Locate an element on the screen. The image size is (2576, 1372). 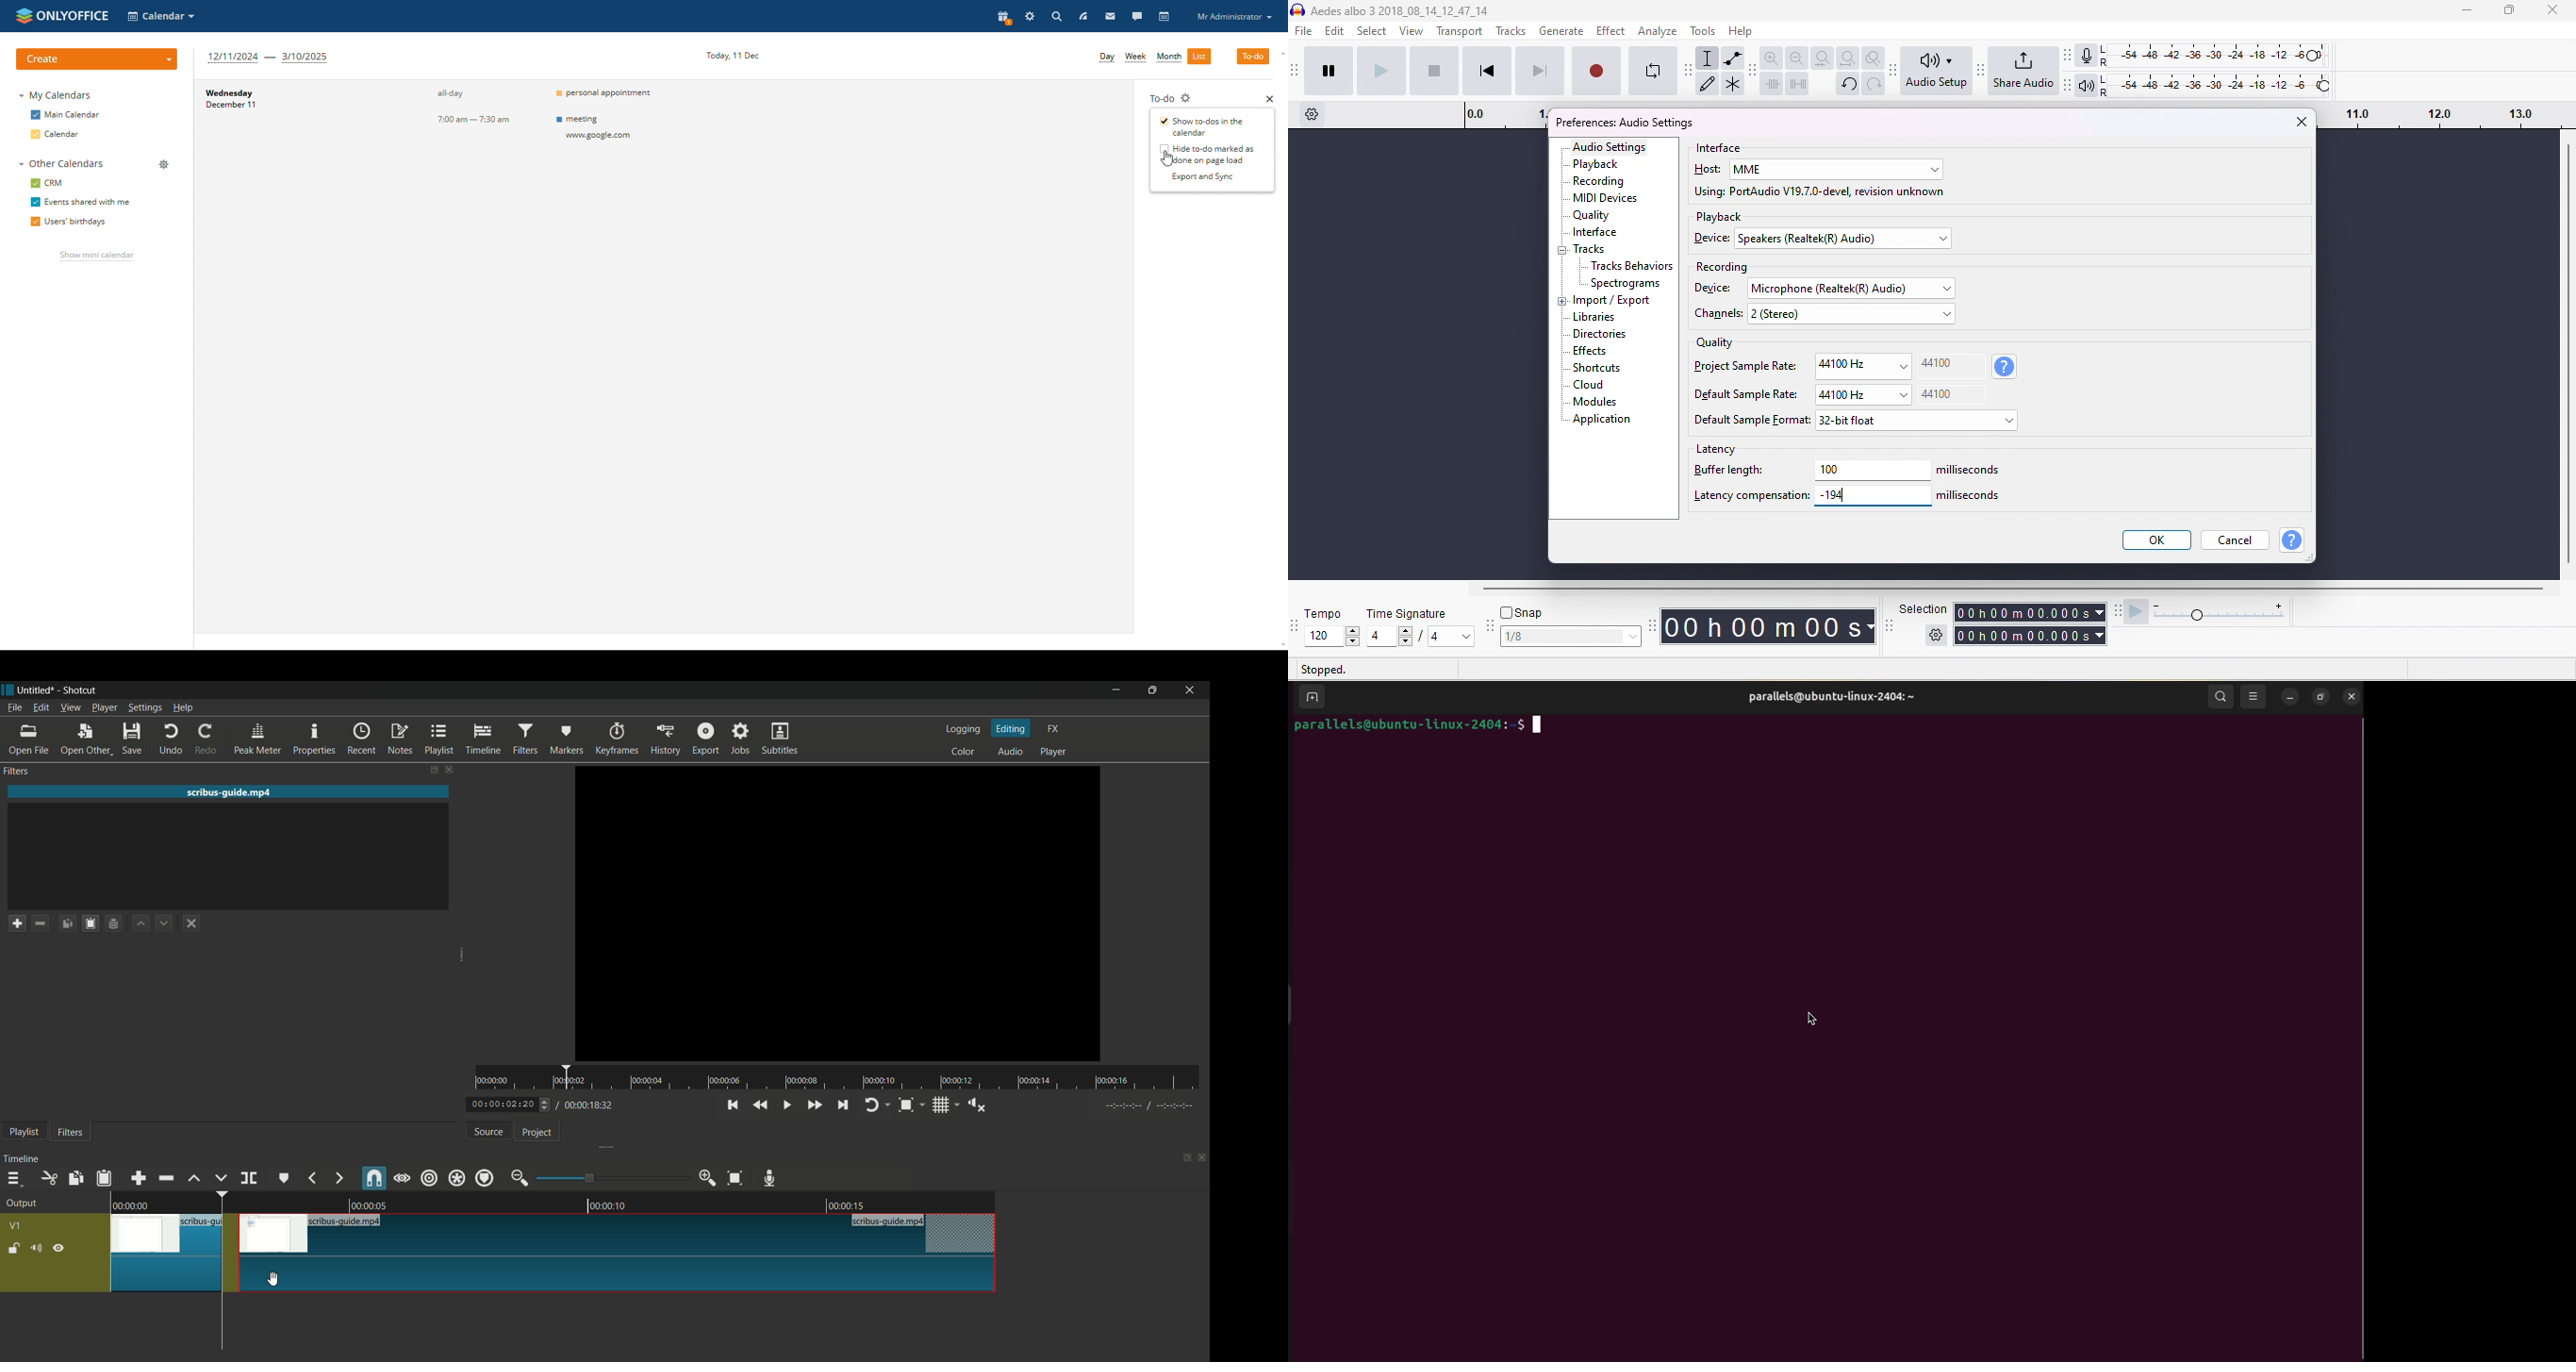
help menu is located at coordinates (183, 708).